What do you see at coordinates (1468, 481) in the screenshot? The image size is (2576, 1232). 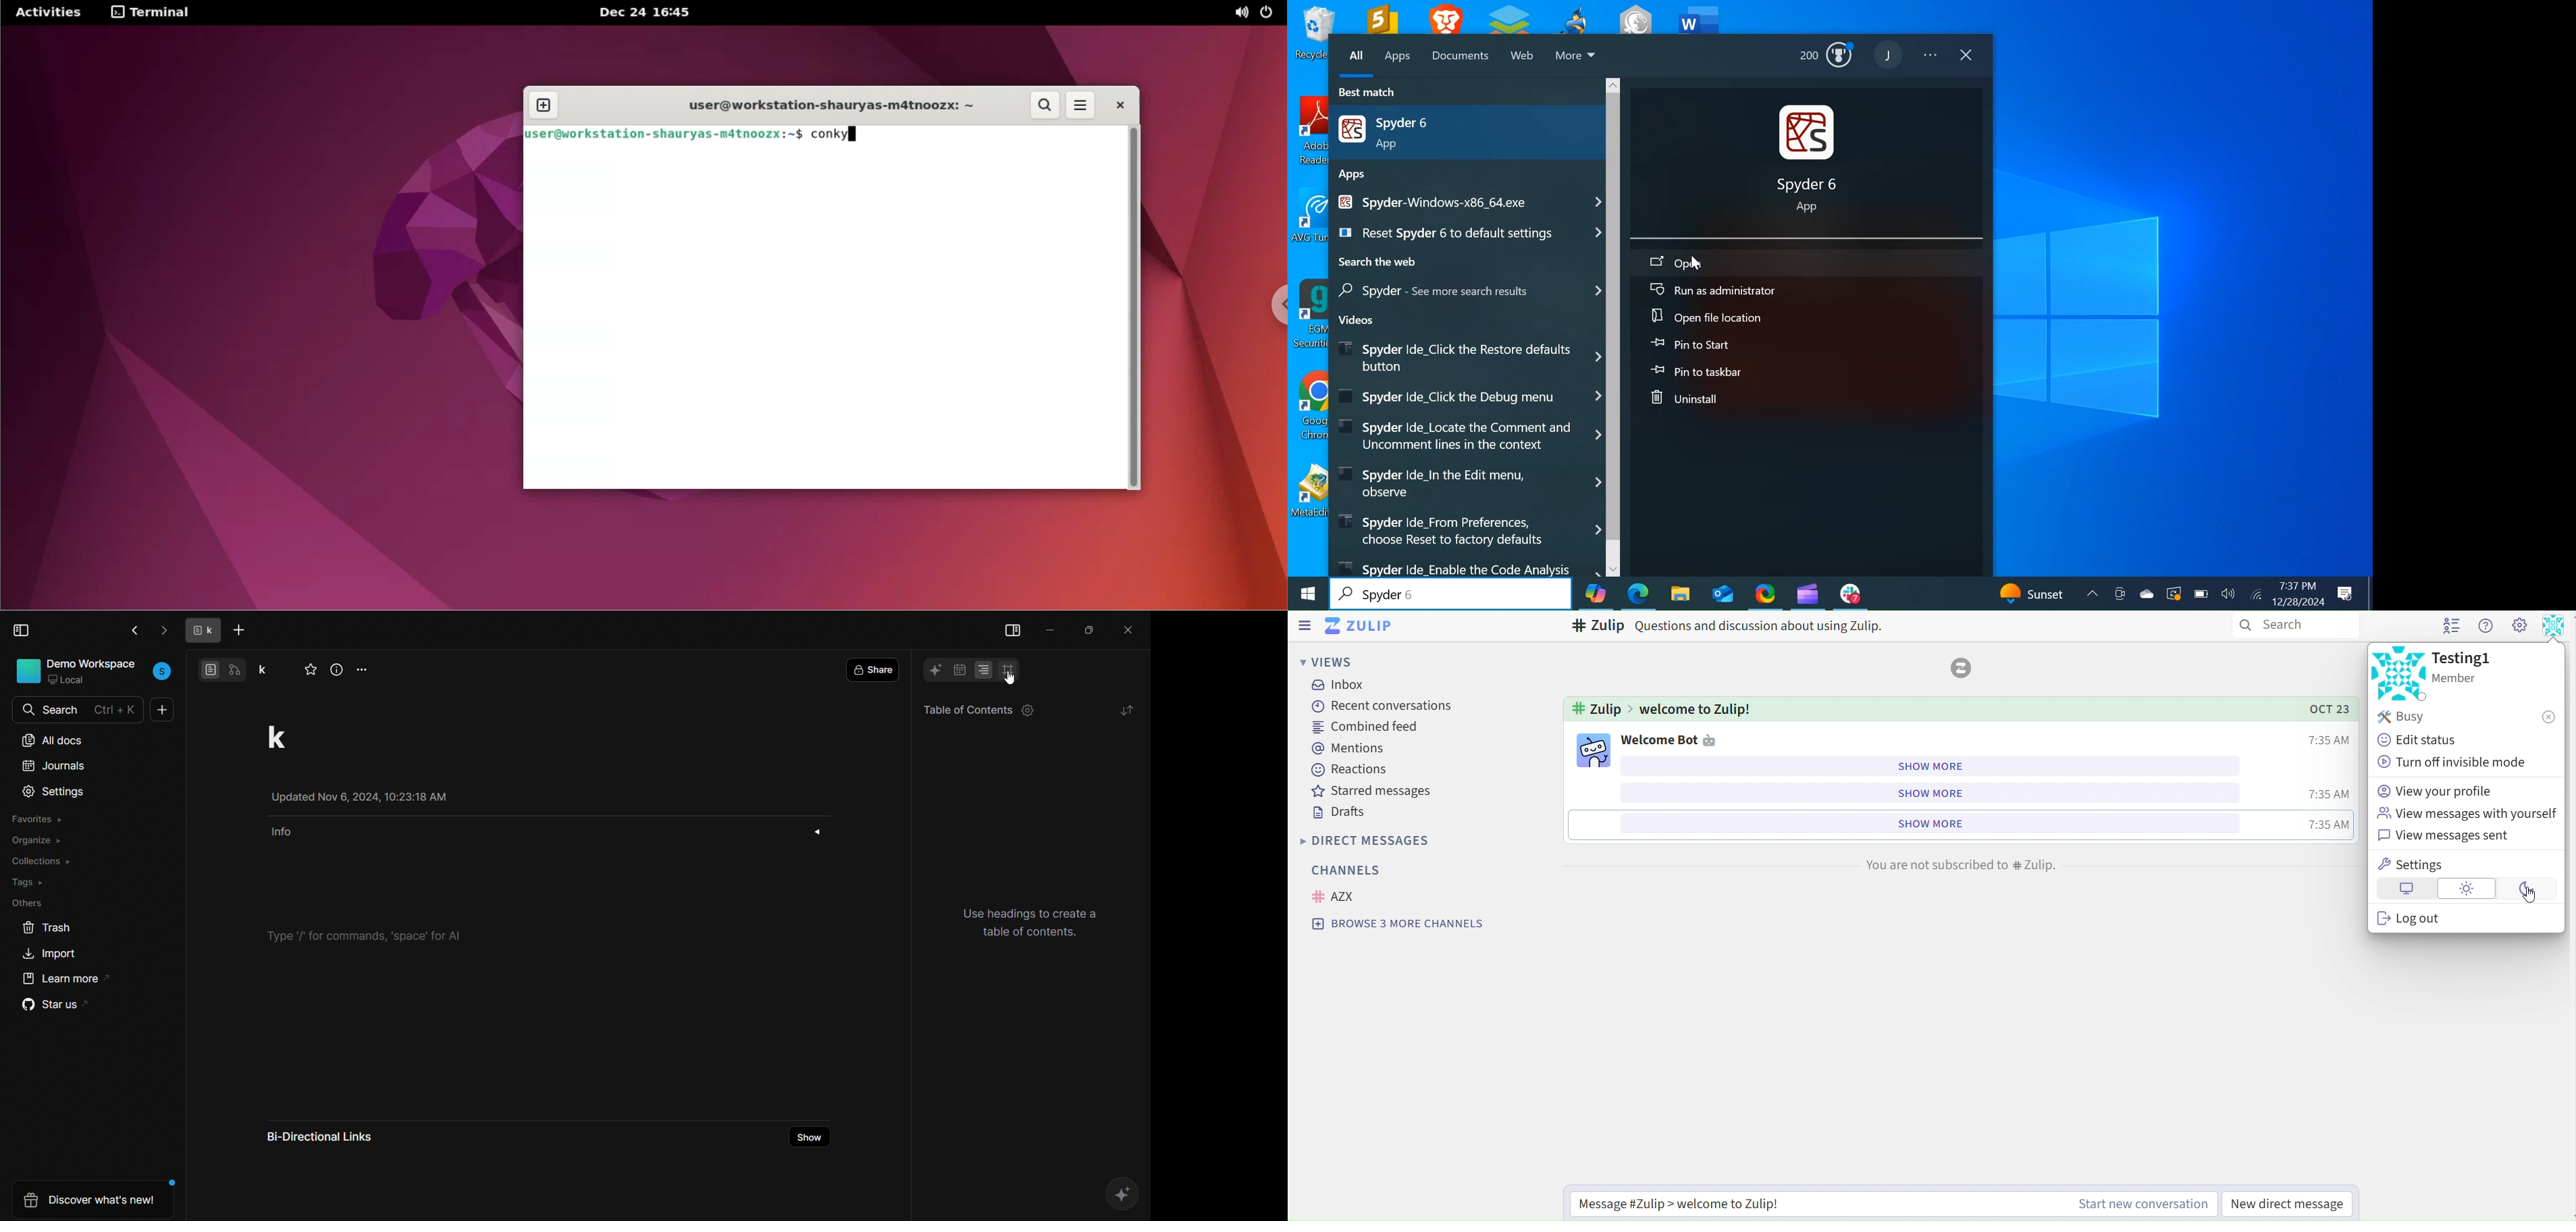 I see `Video` at bounding box center [1468, 481].